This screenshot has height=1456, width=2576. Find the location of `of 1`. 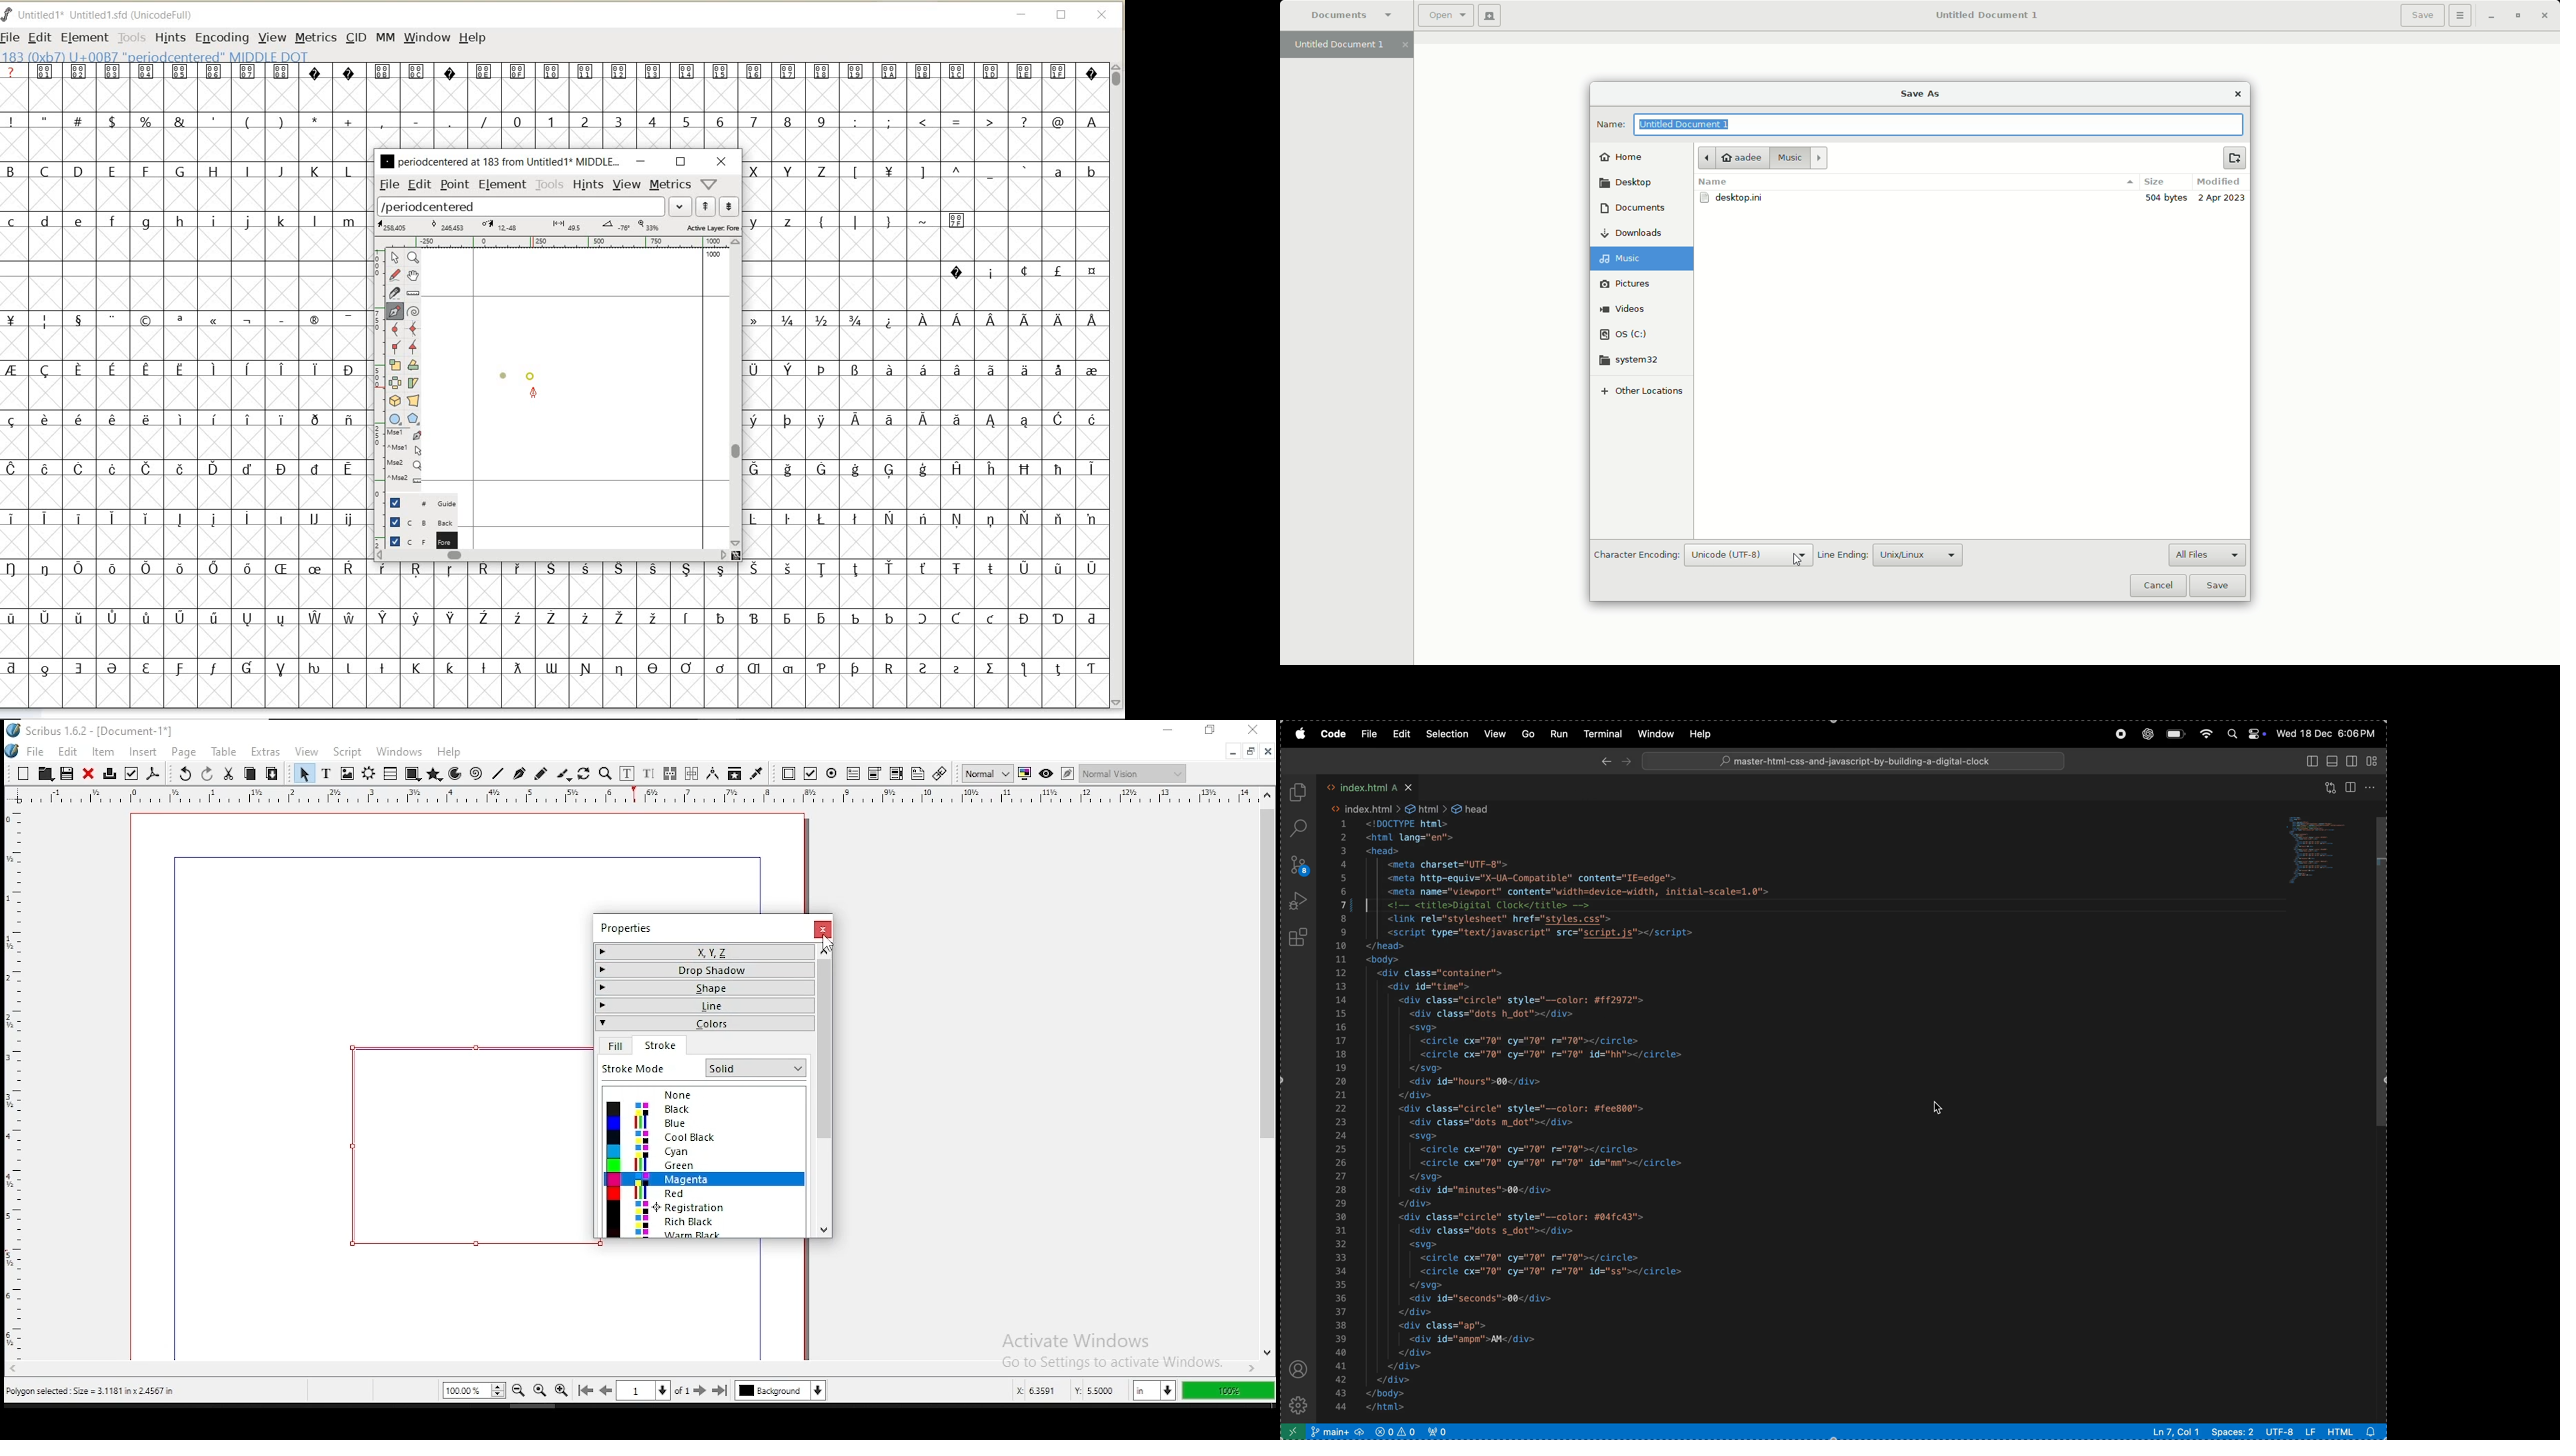

of 1 is located at coordinates (680, 1390).